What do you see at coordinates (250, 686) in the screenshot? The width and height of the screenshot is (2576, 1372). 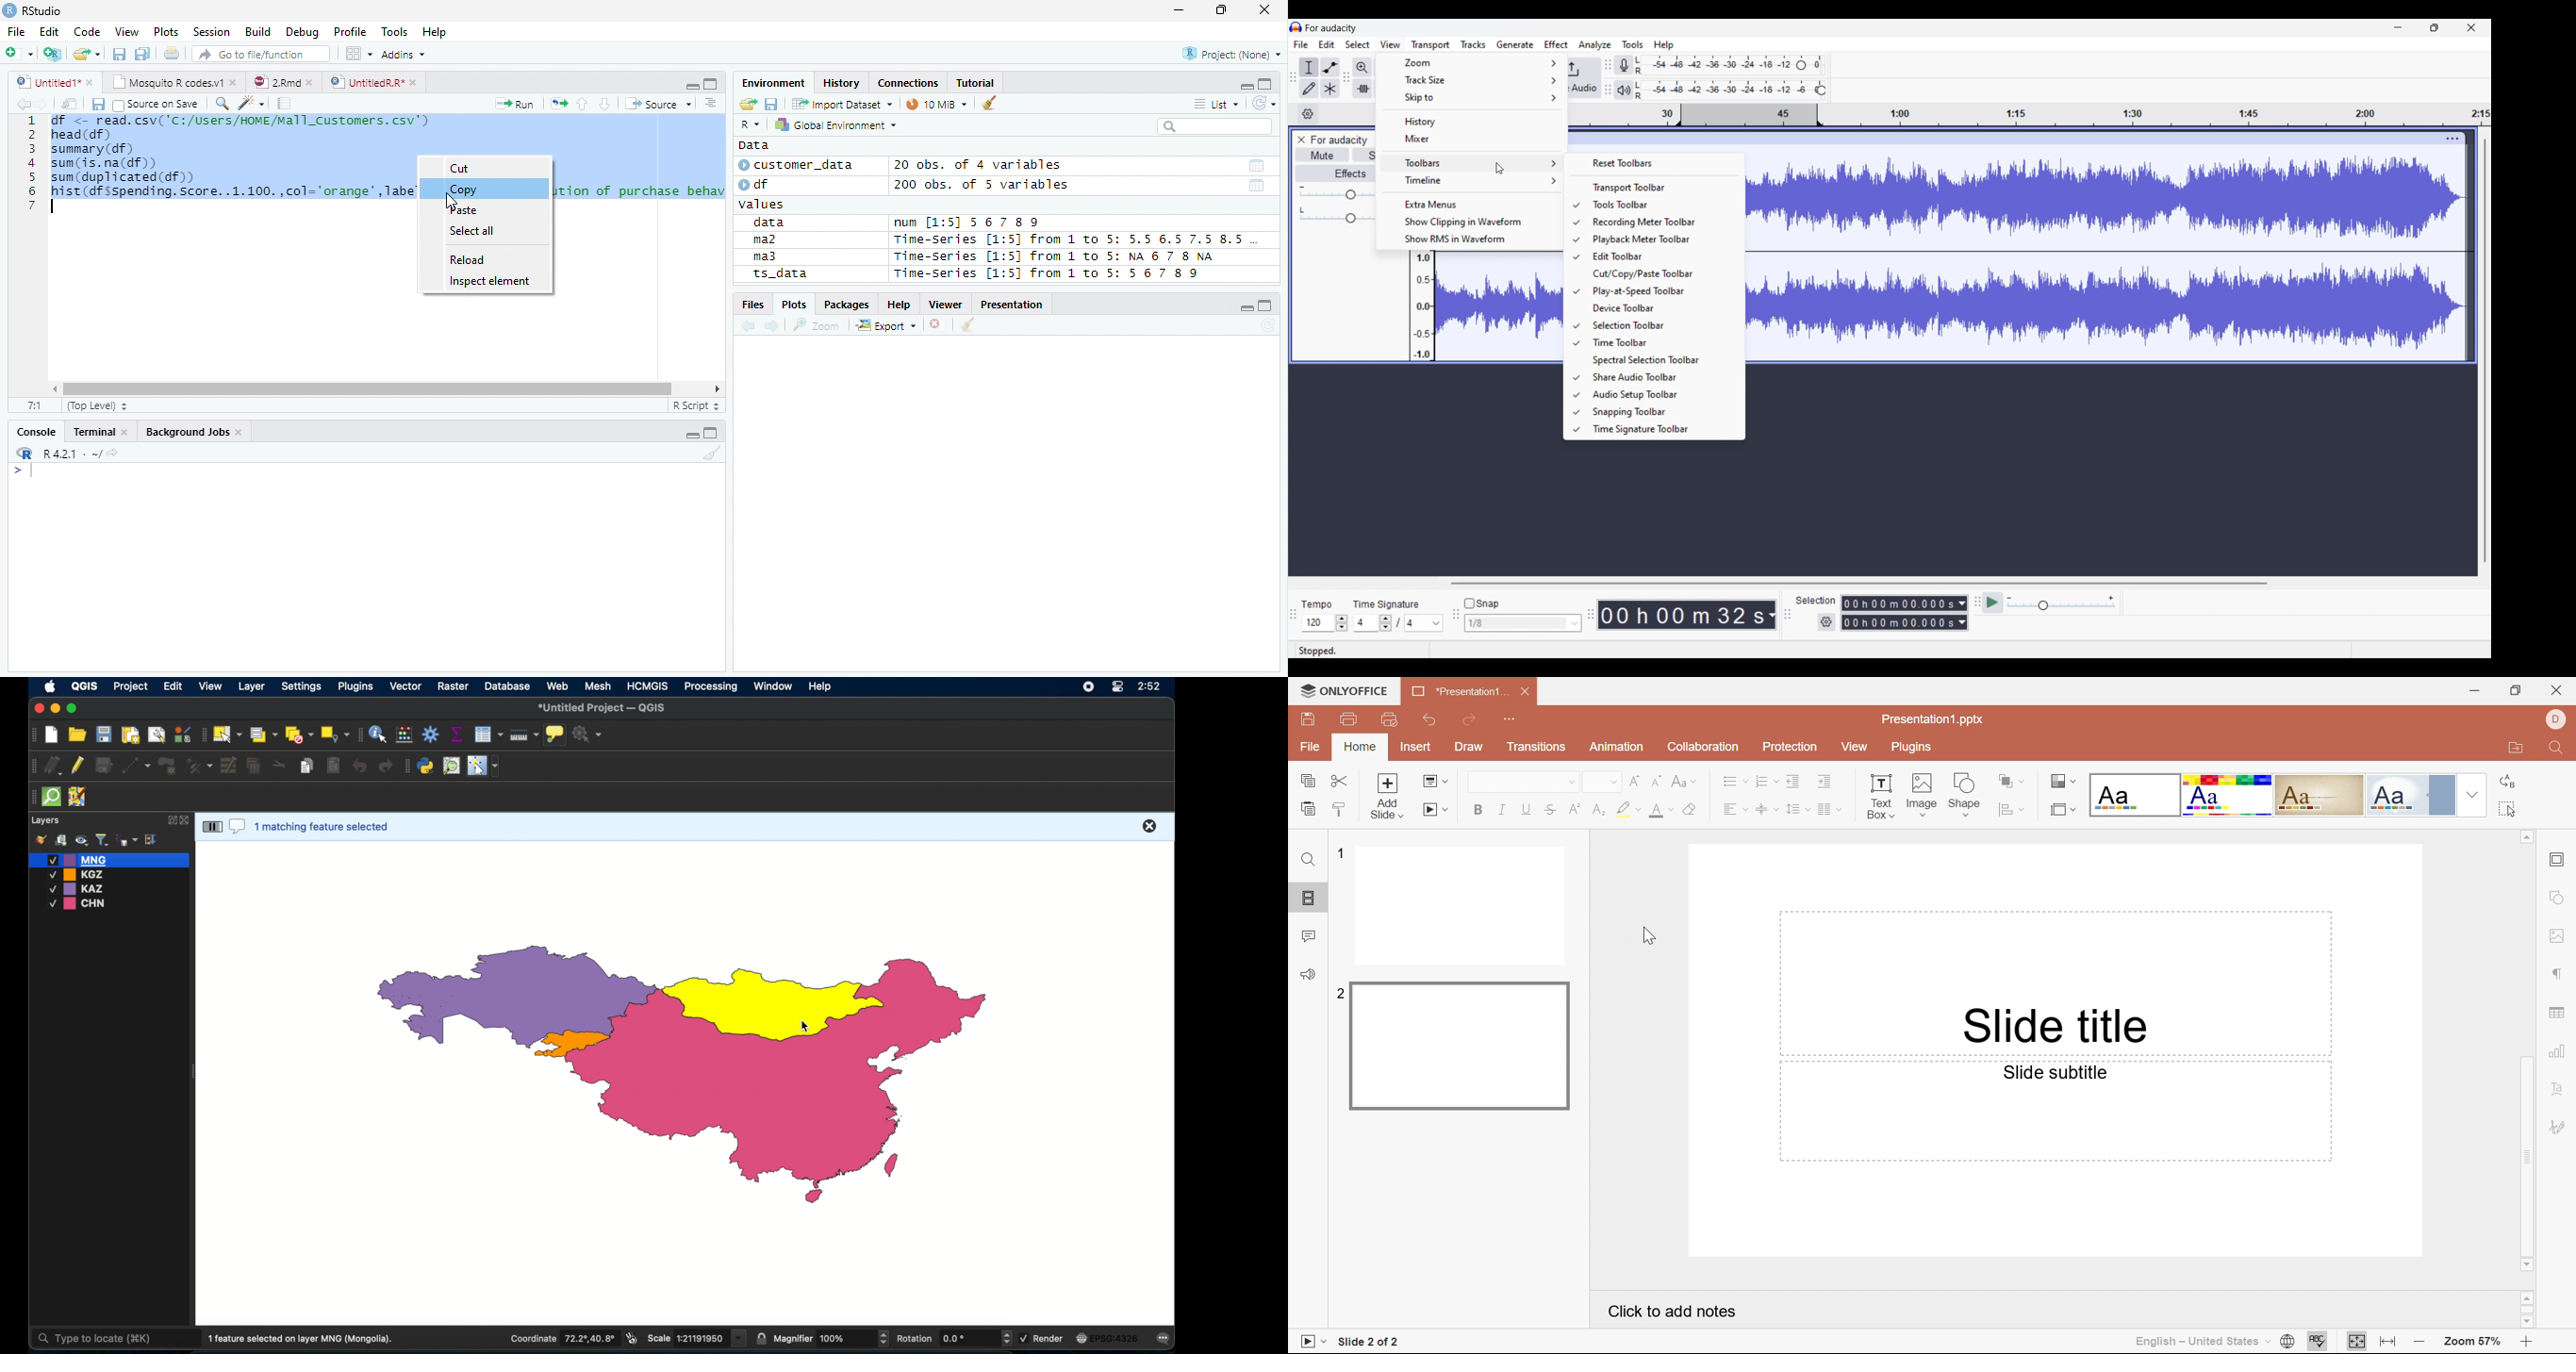 I see `layer` at bounding box center [250, 686].